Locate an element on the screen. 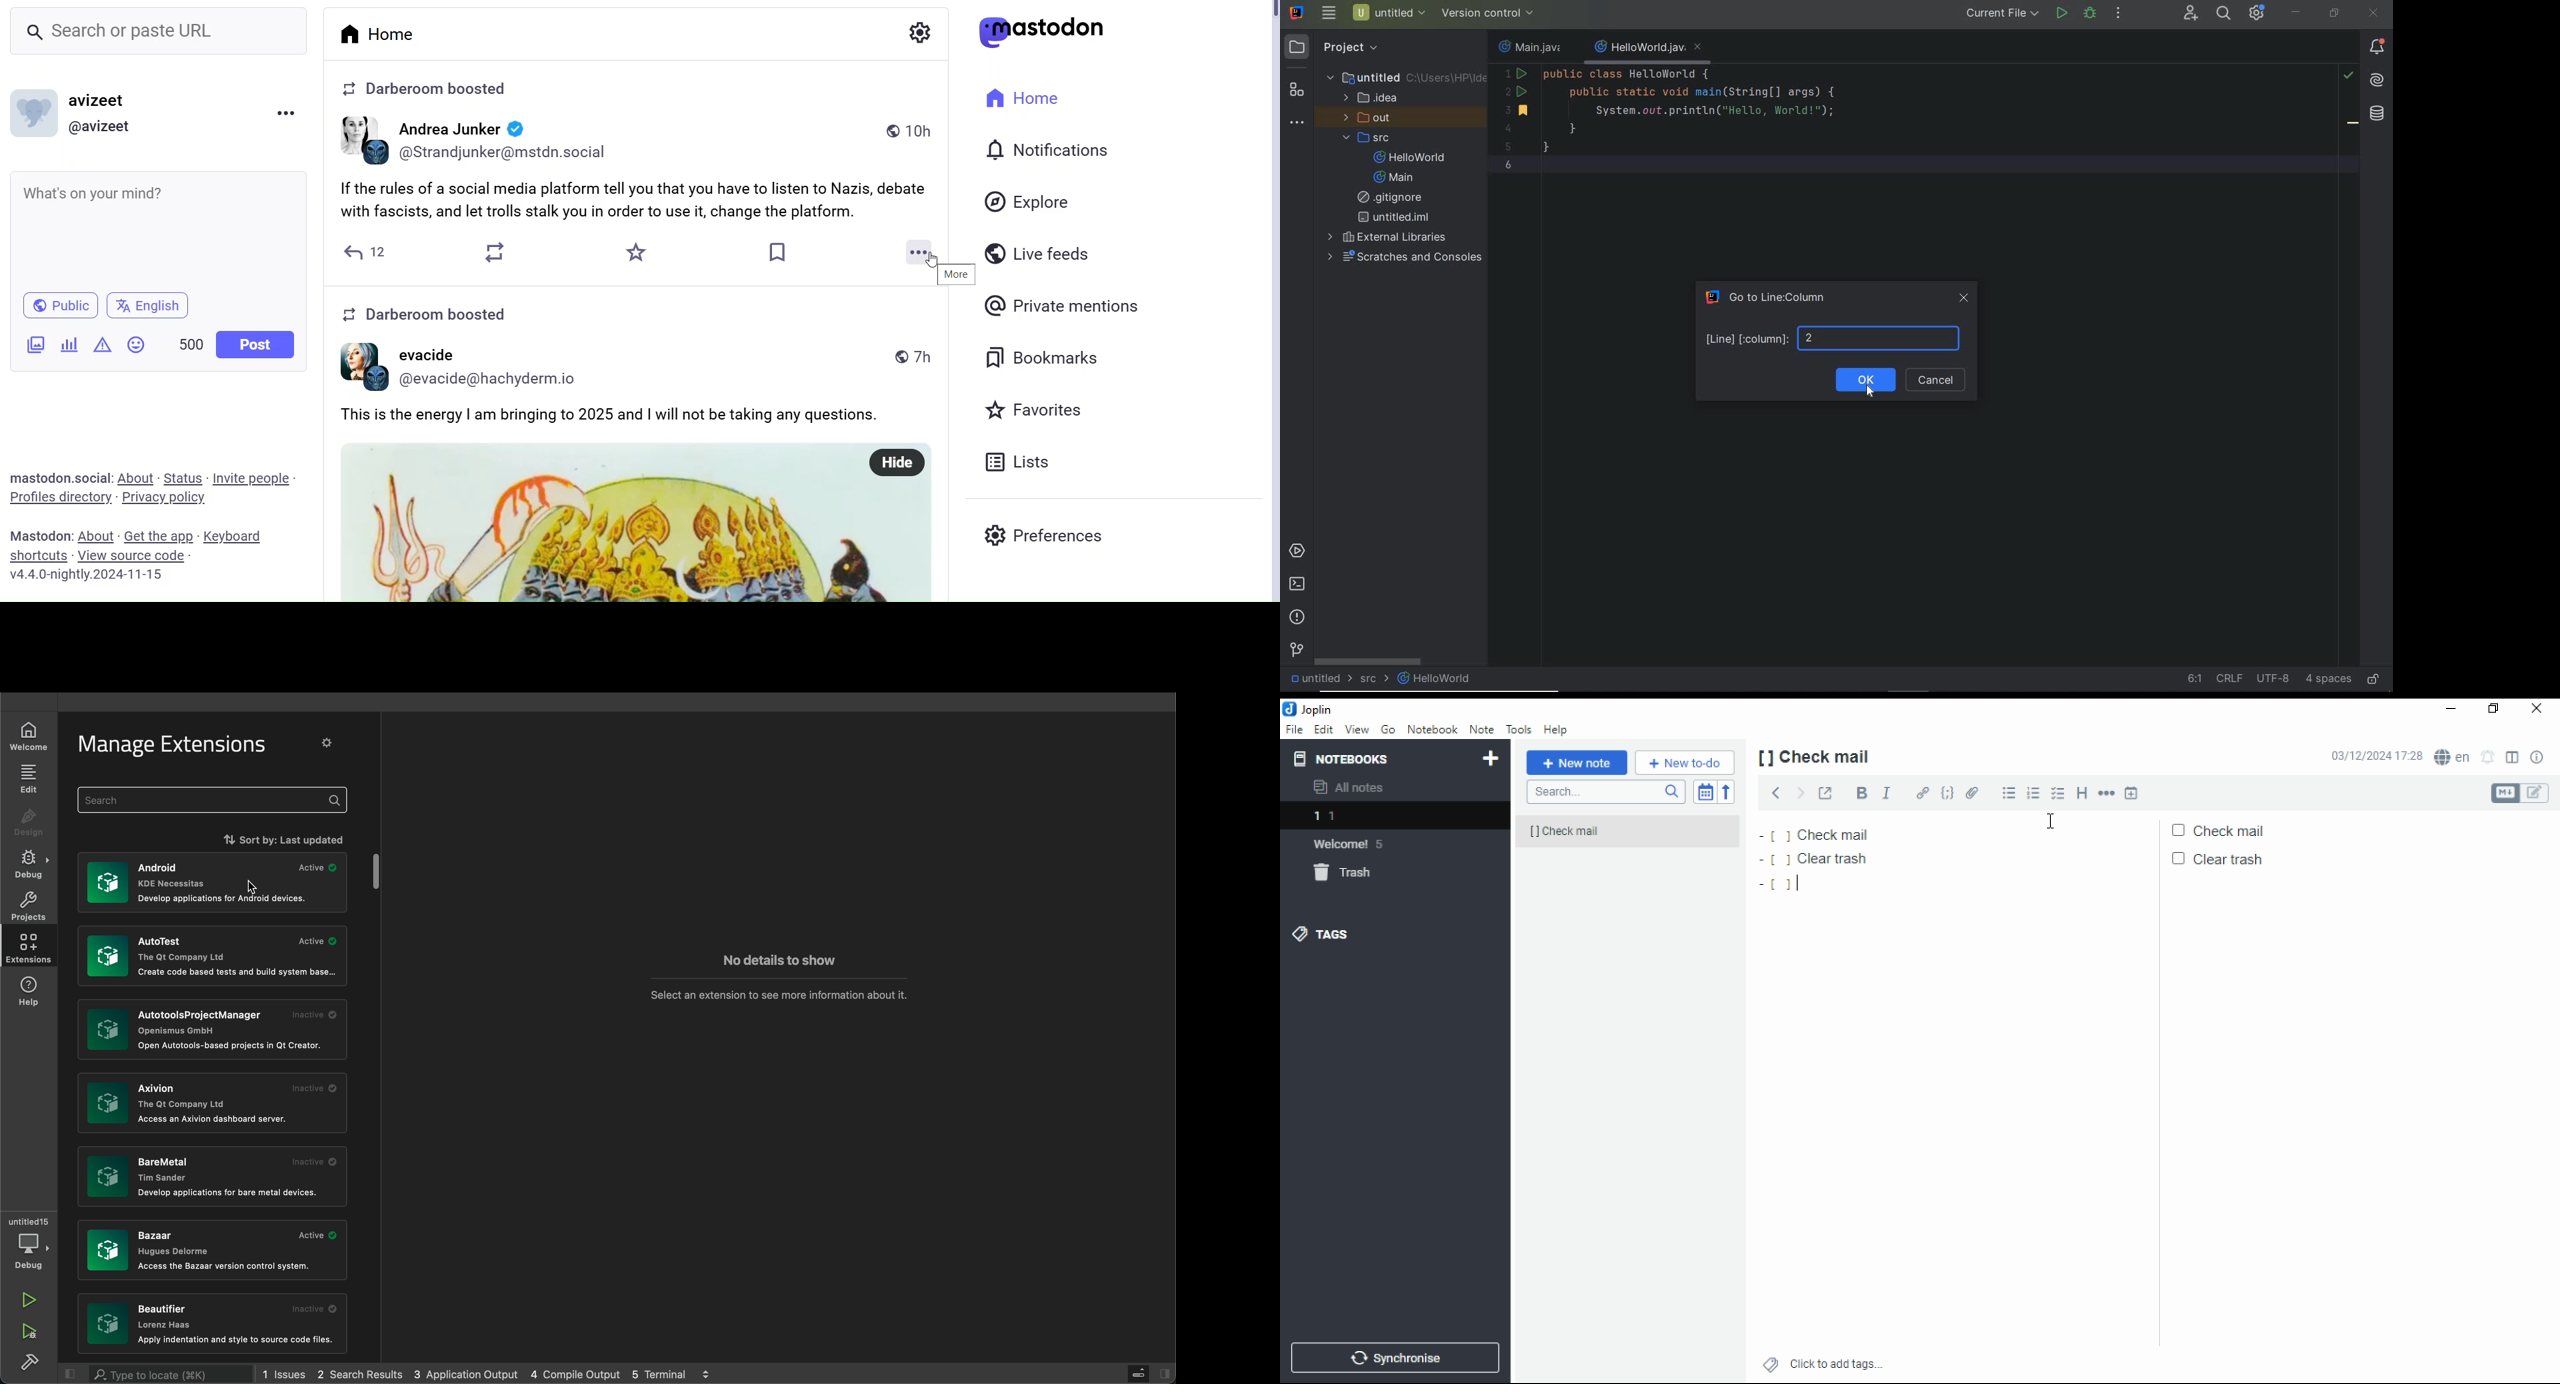  [] check mail is located at coordinates (1821, 756).